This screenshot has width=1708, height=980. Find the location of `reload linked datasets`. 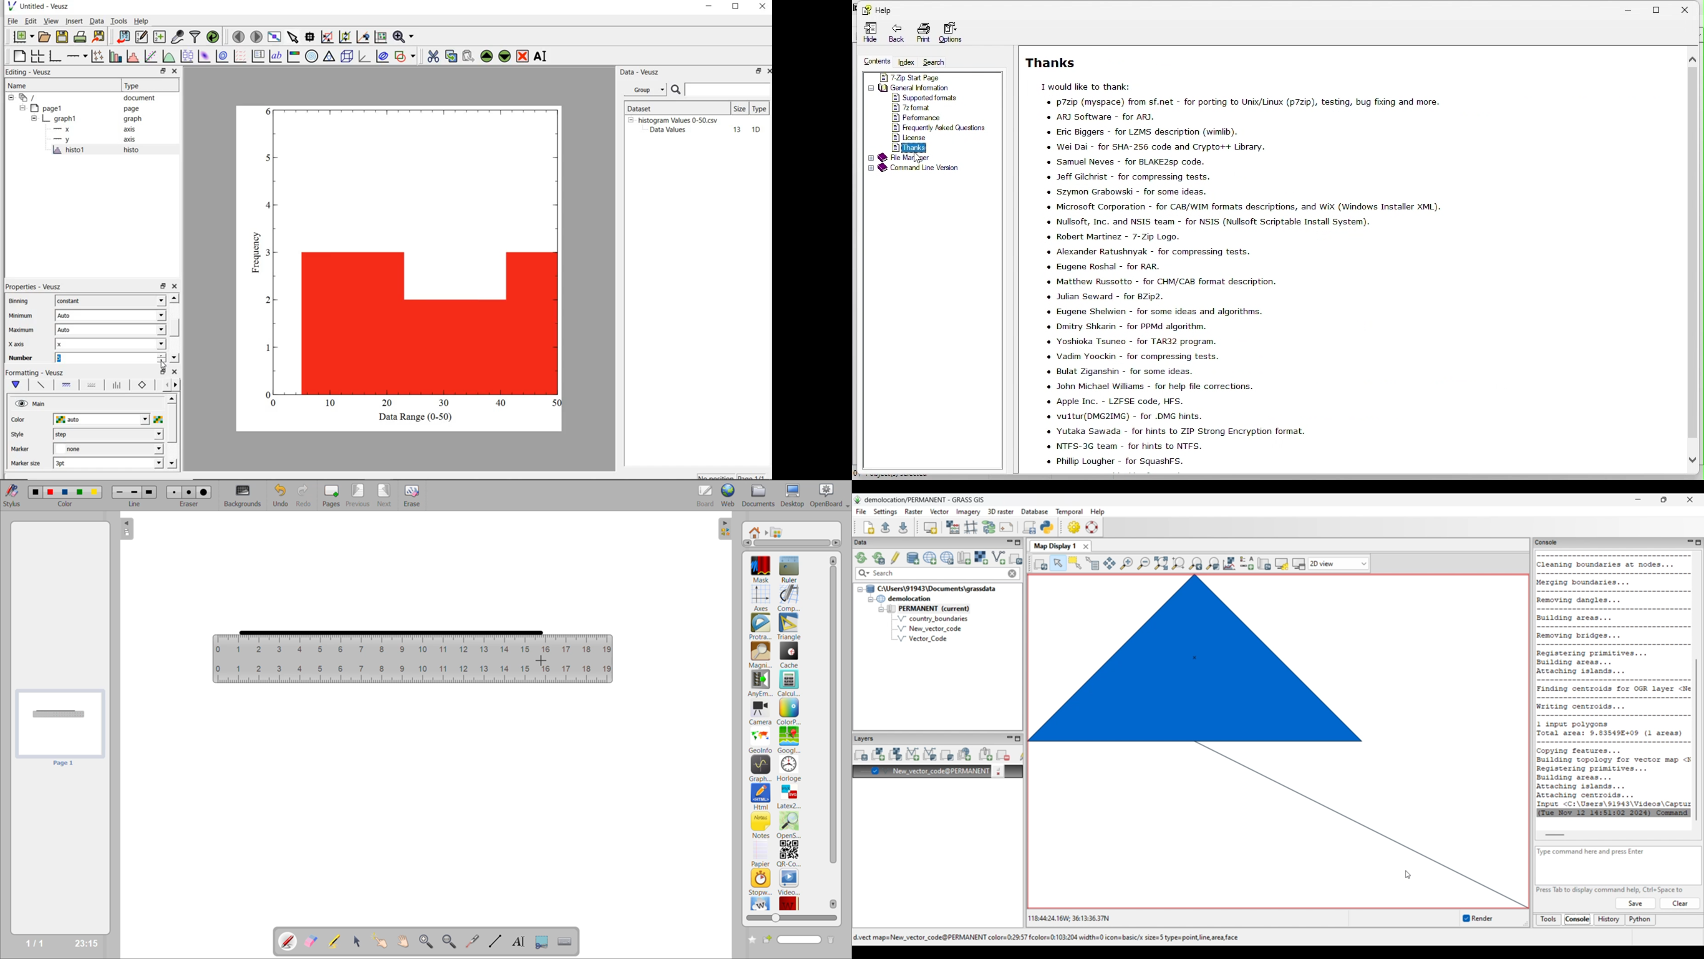

reload linked datasets is located at coordinates (215, 37).